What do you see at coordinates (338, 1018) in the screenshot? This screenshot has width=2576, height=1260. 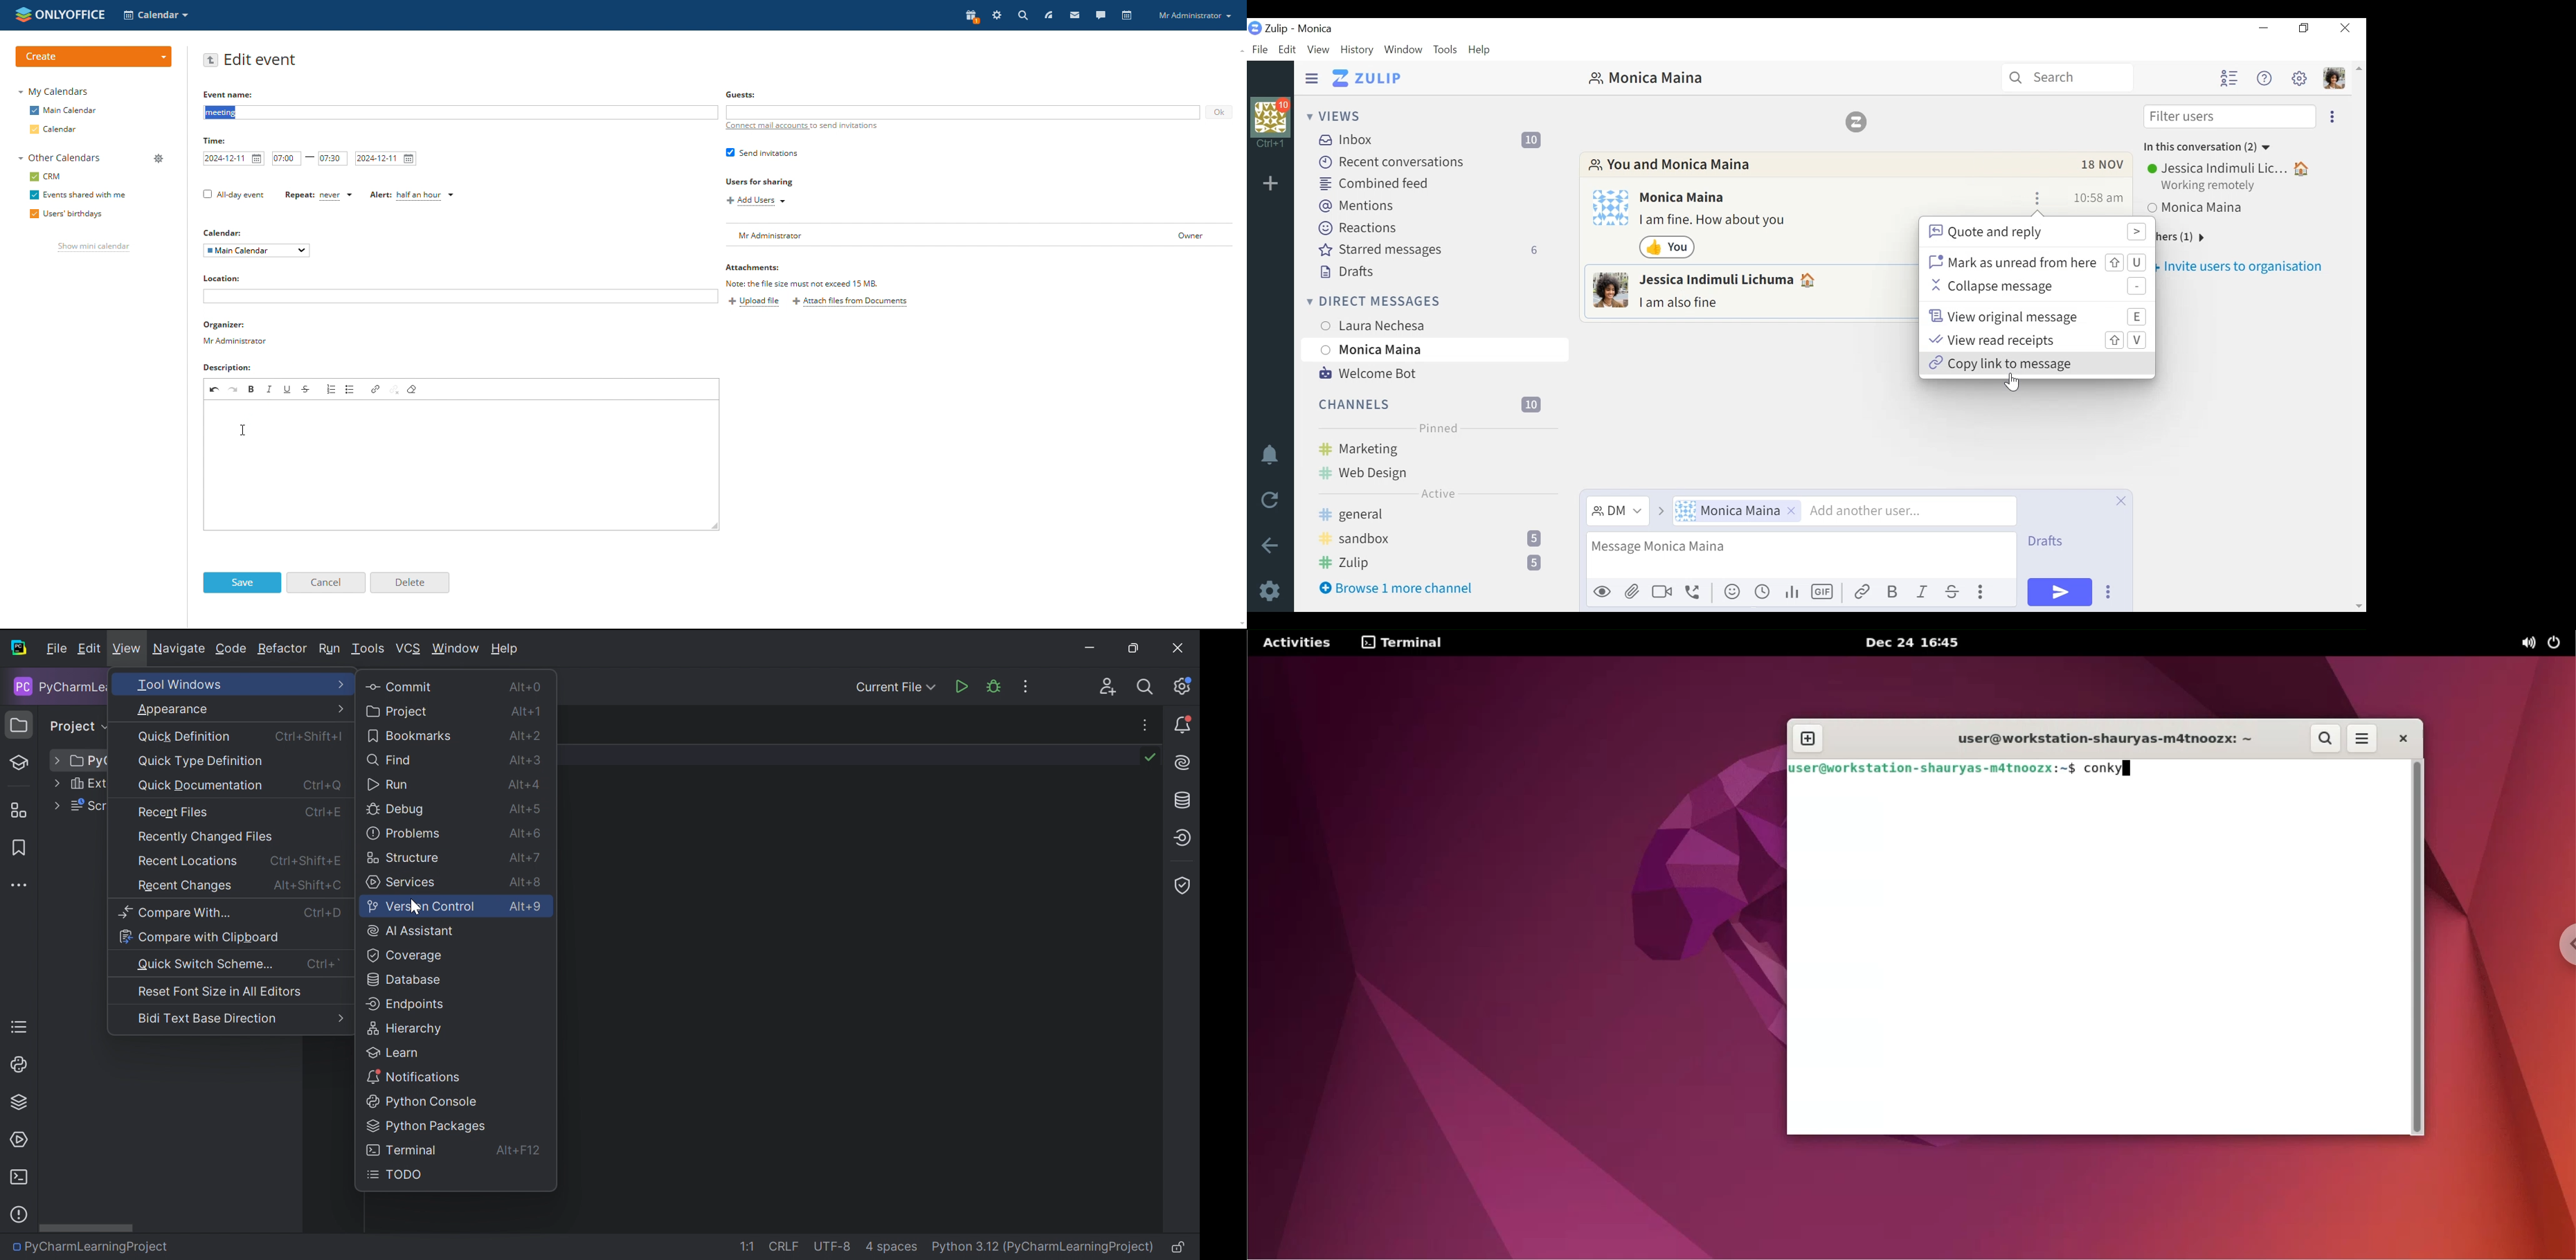 I see `>` at bounding box center [338, 1018].